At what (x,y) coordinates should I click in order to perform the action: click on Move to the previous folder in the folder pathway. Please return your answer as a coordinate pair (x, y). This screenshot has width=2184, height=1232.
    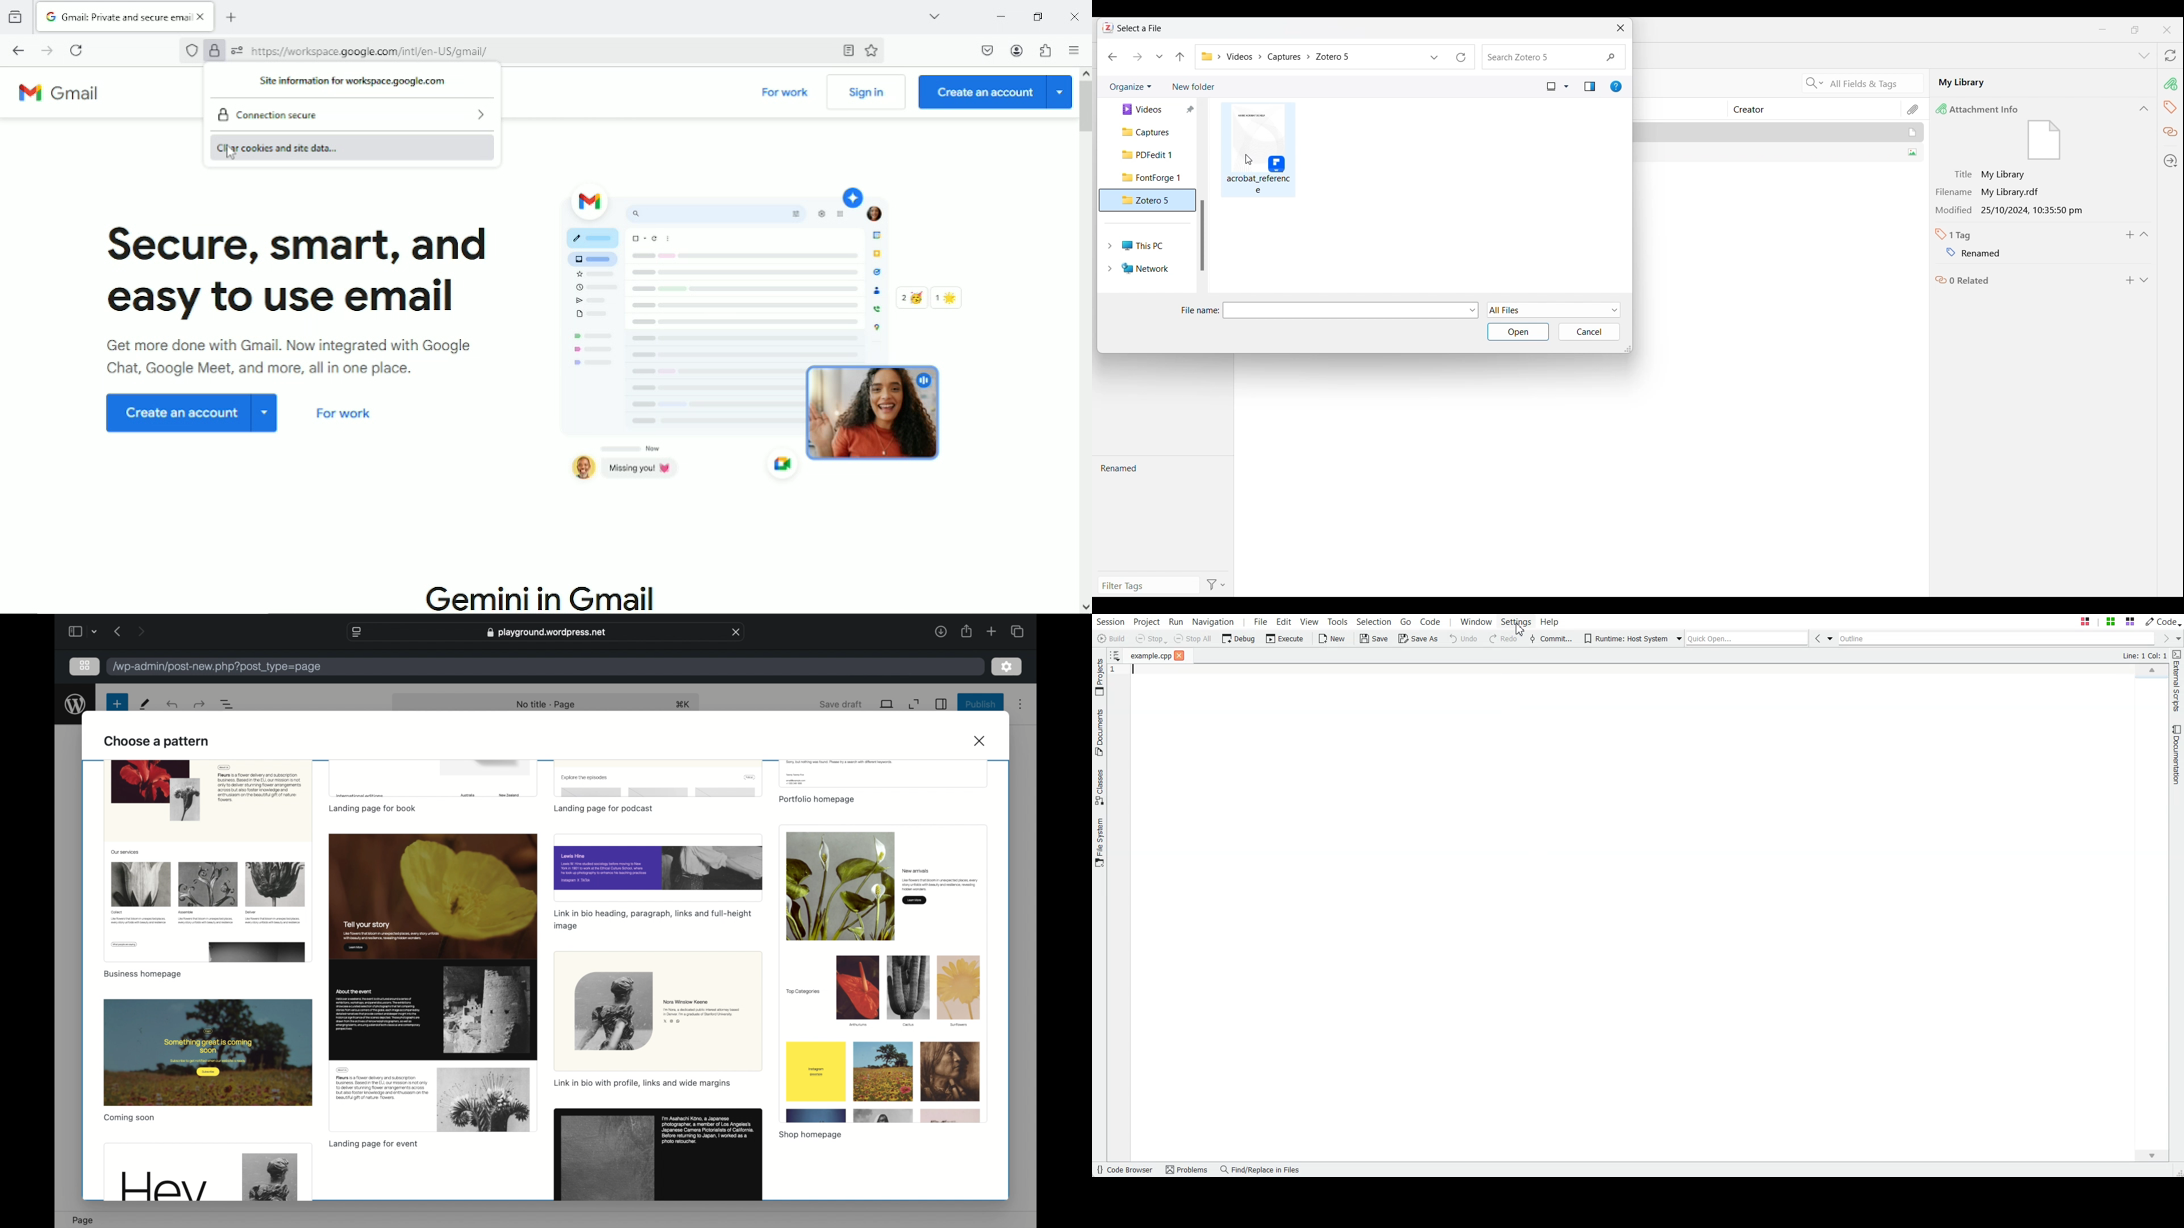
    Looking at the image, I should click on (1180, 57).